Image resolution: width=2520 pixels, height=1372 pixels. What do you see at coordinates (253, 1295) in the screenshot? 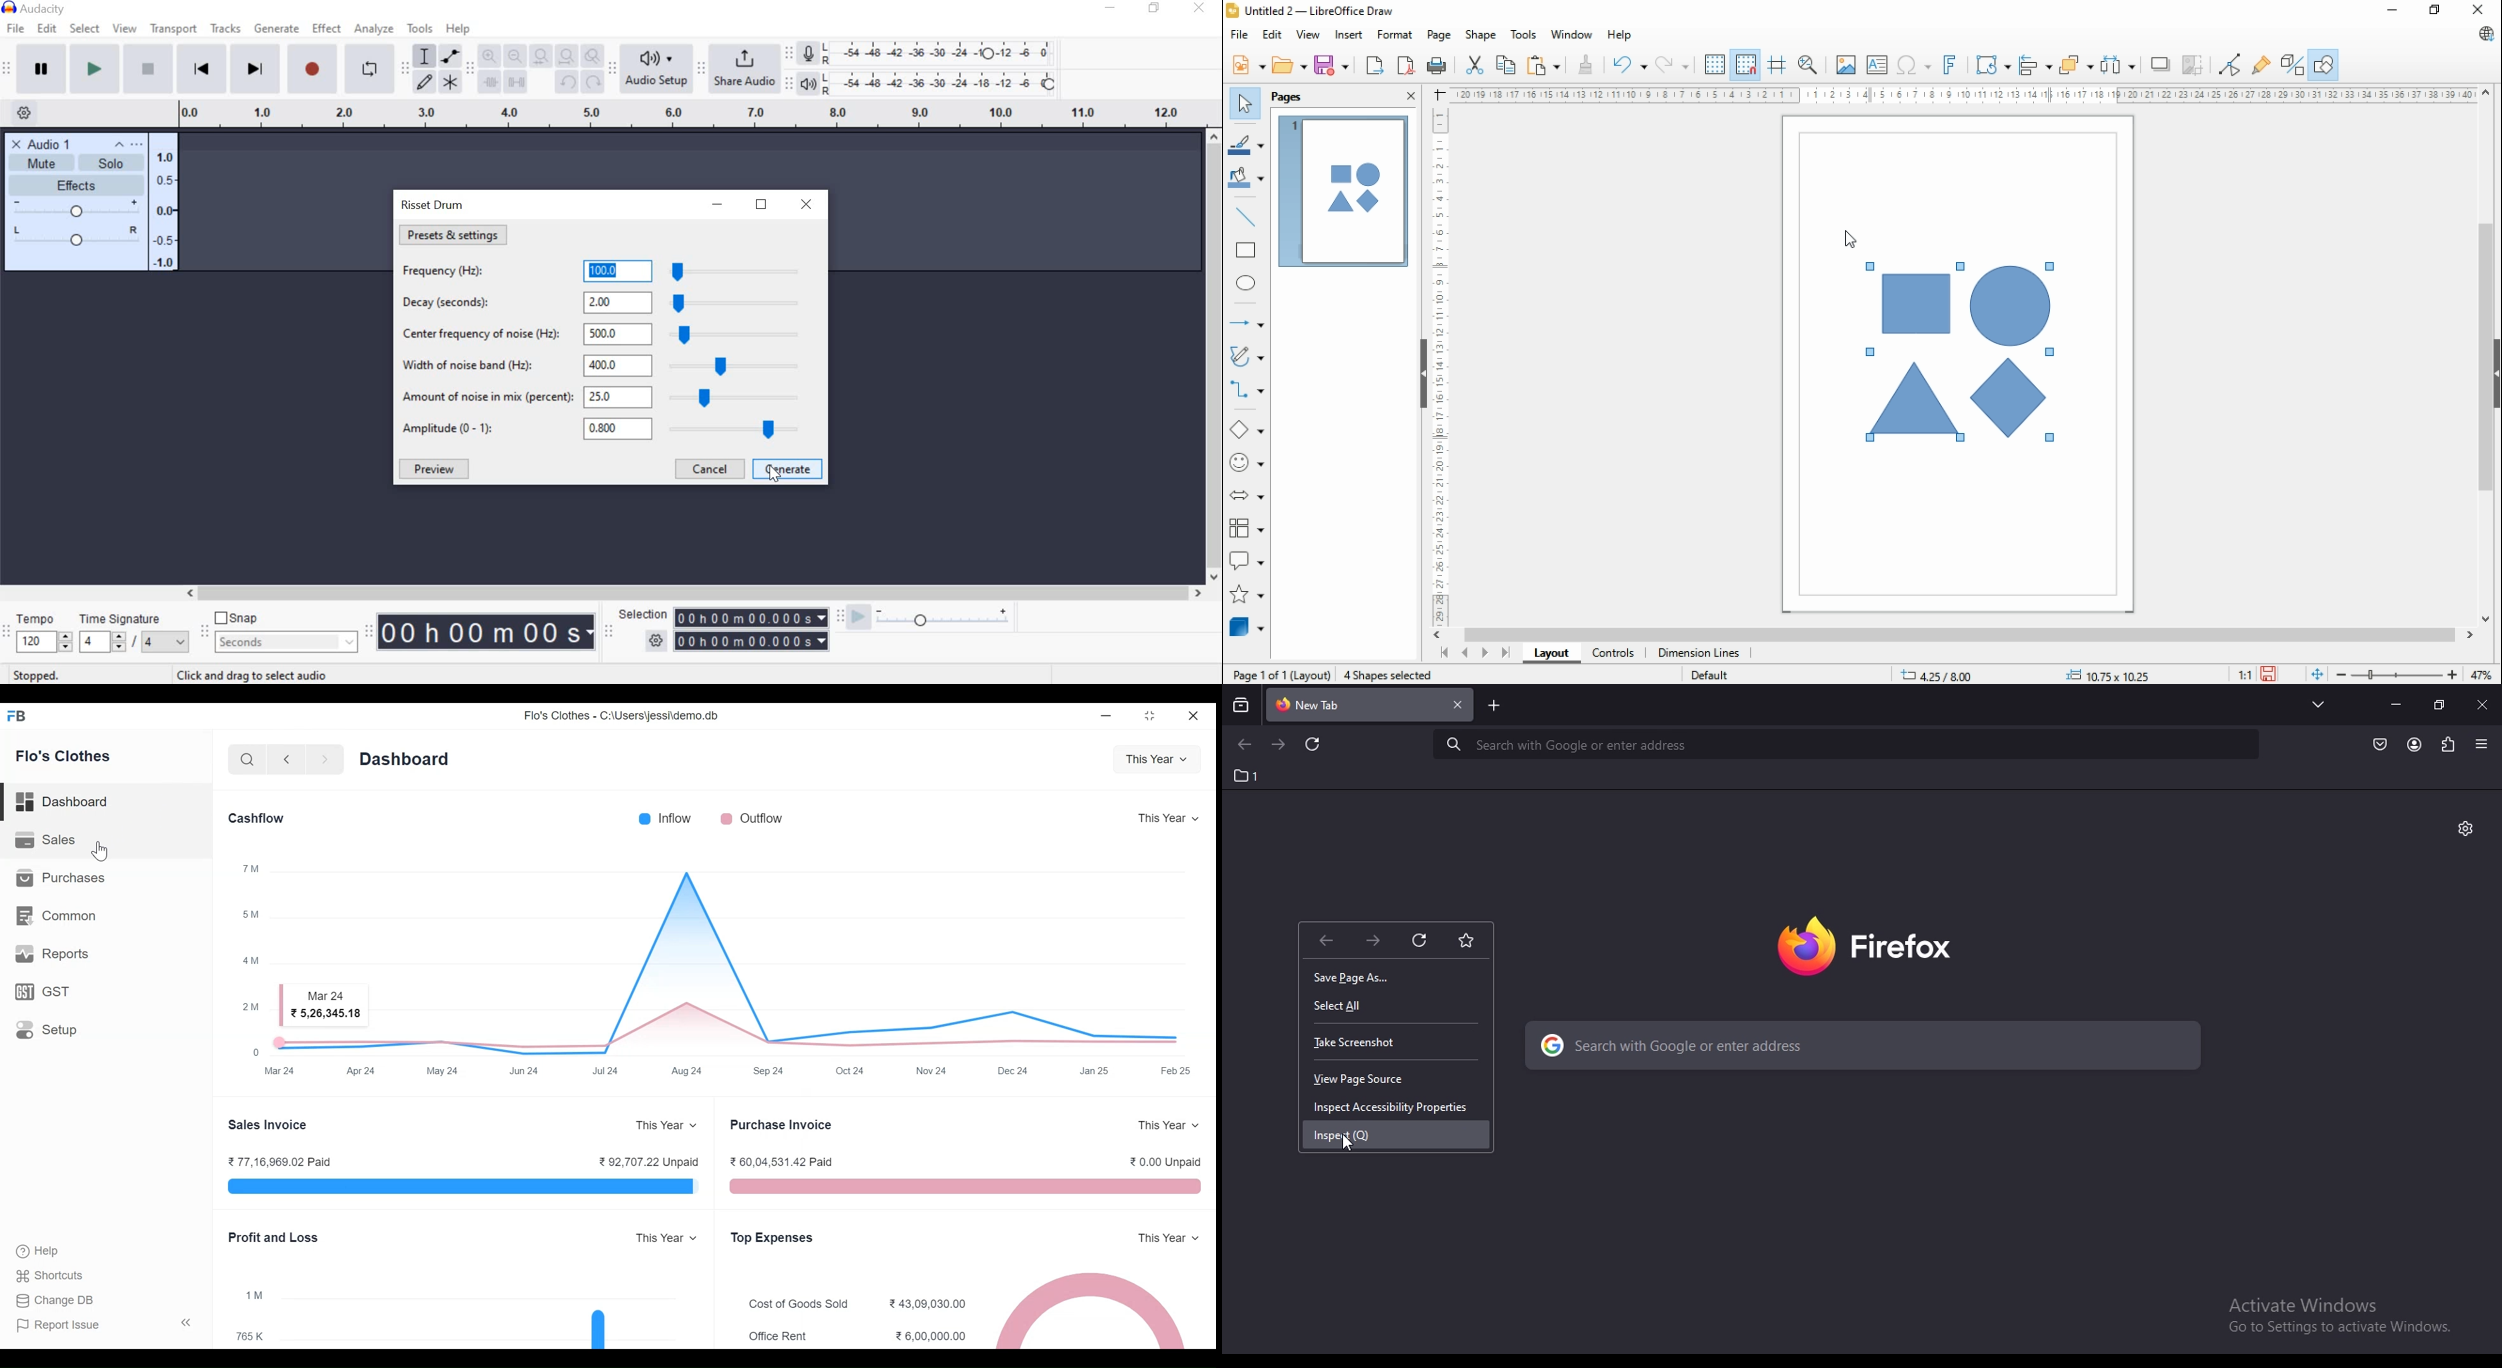
I see `i` at bounding box center [253, 1295].